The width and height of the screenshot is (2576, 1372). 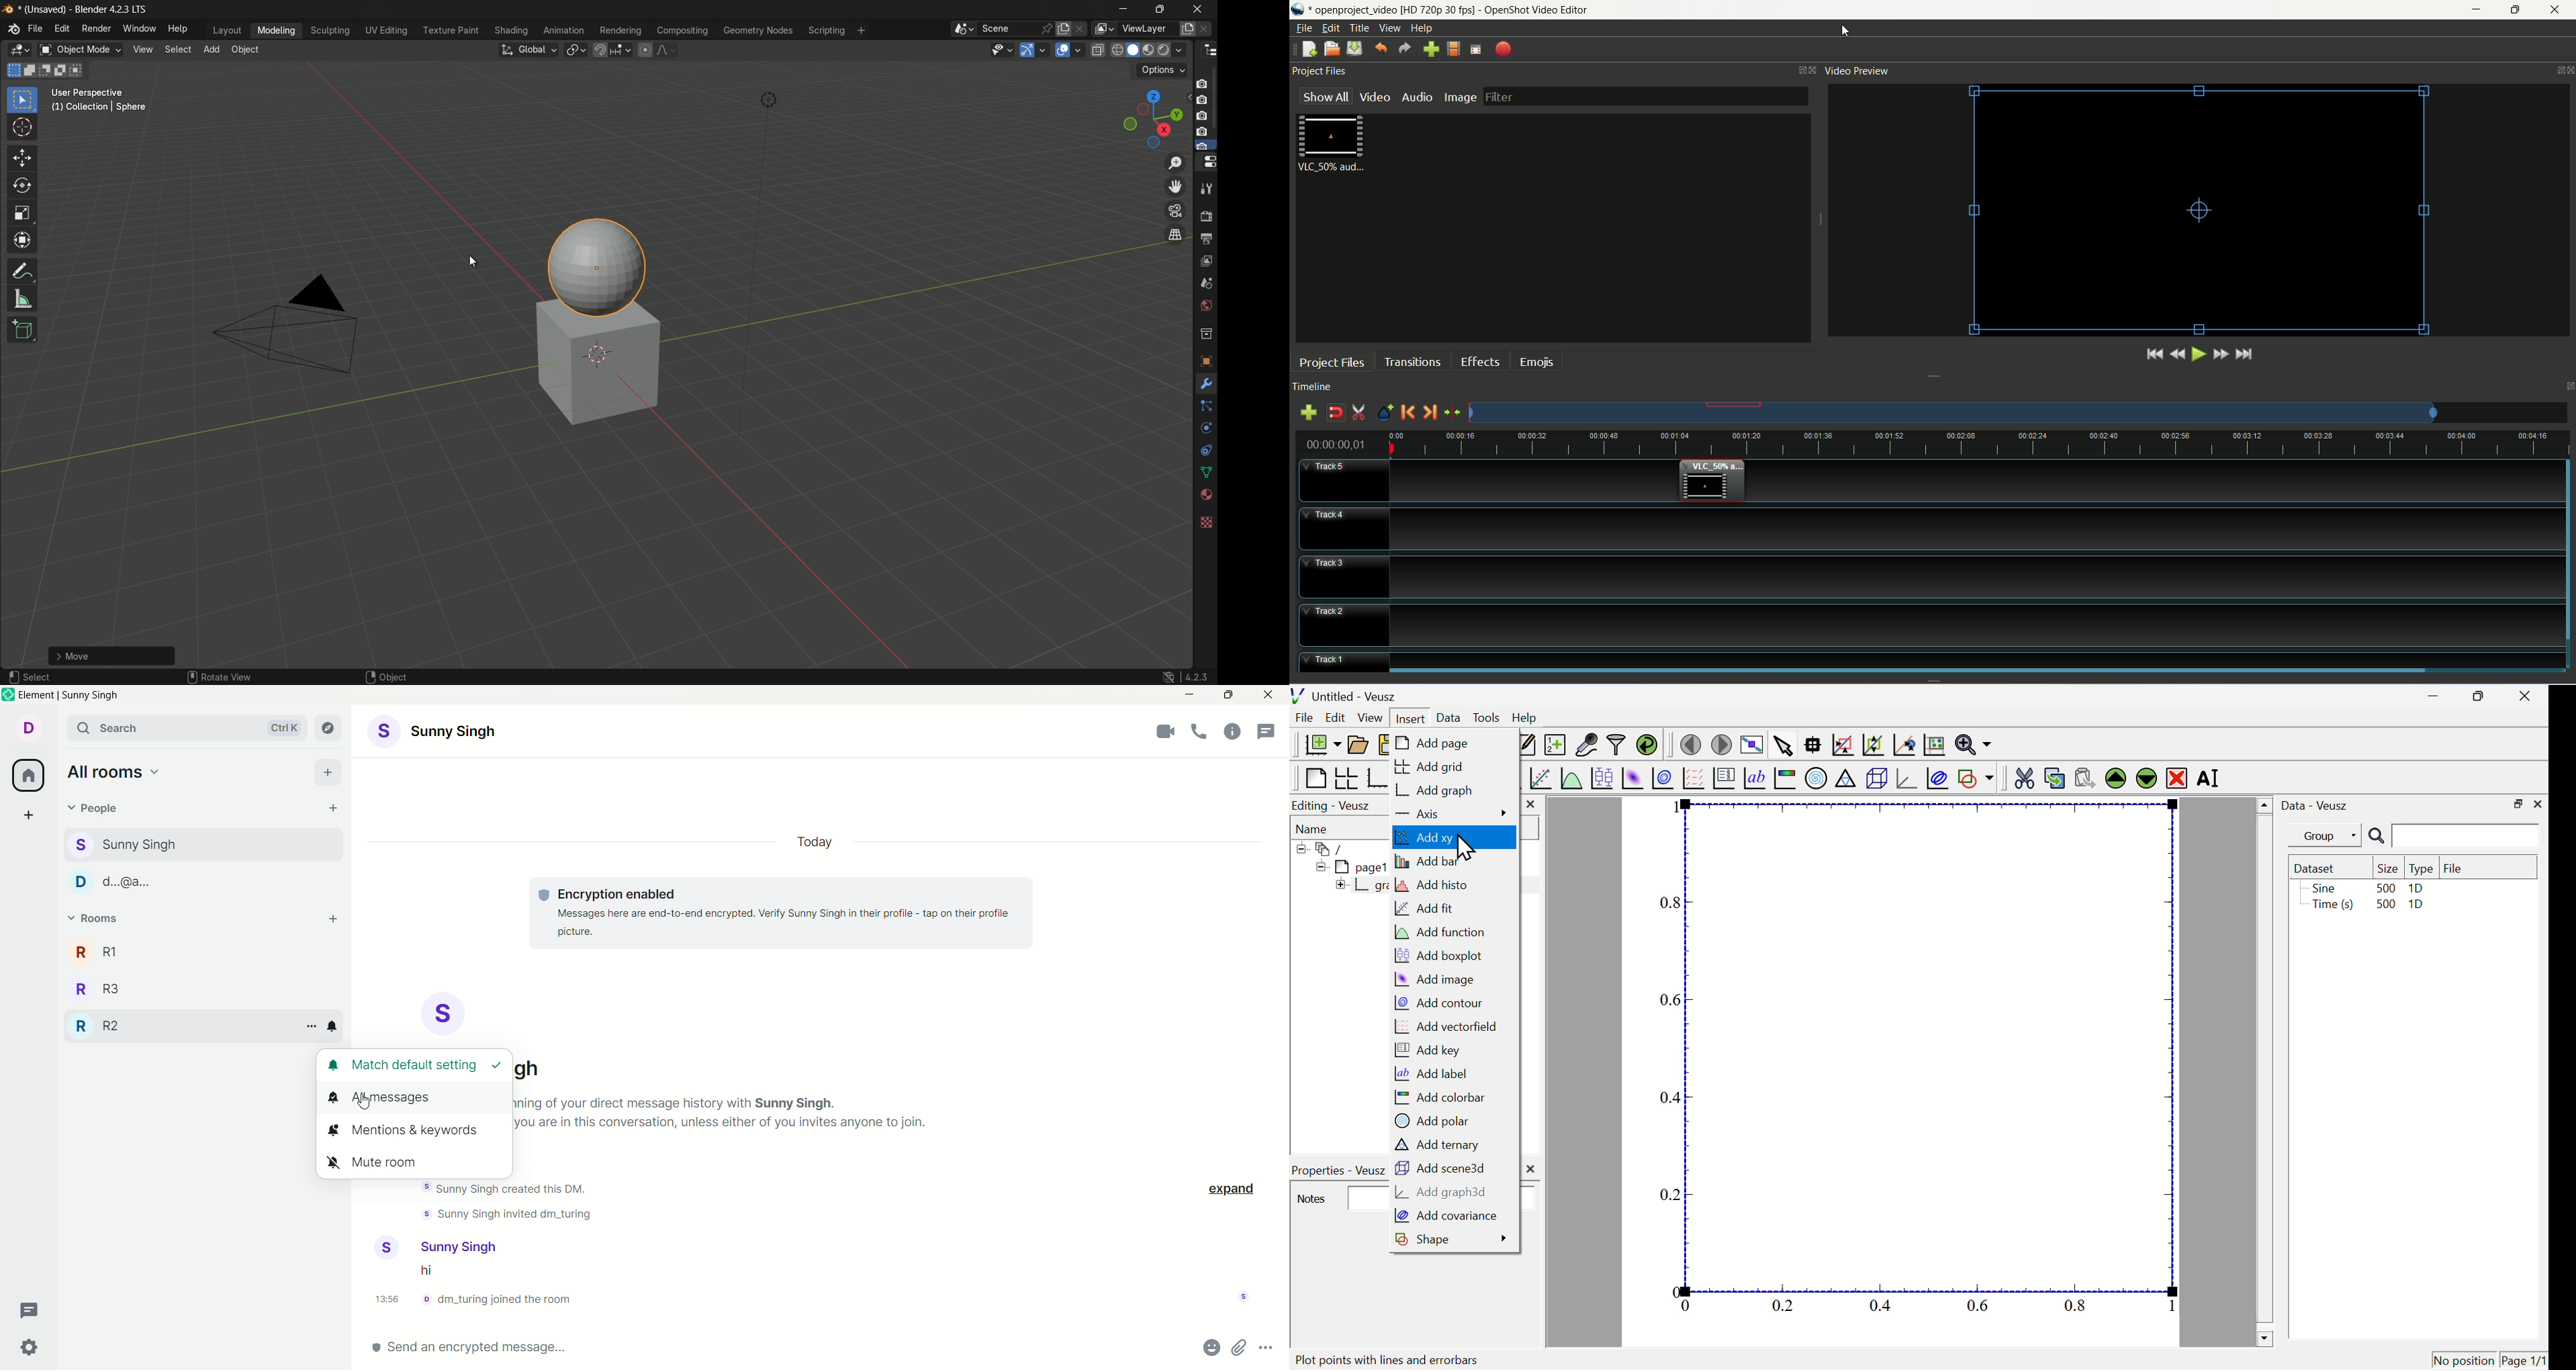 What do you see at coordinates (1378, 778) in the screenshot?
I see `base graph` at bounding box center [1378, 778].